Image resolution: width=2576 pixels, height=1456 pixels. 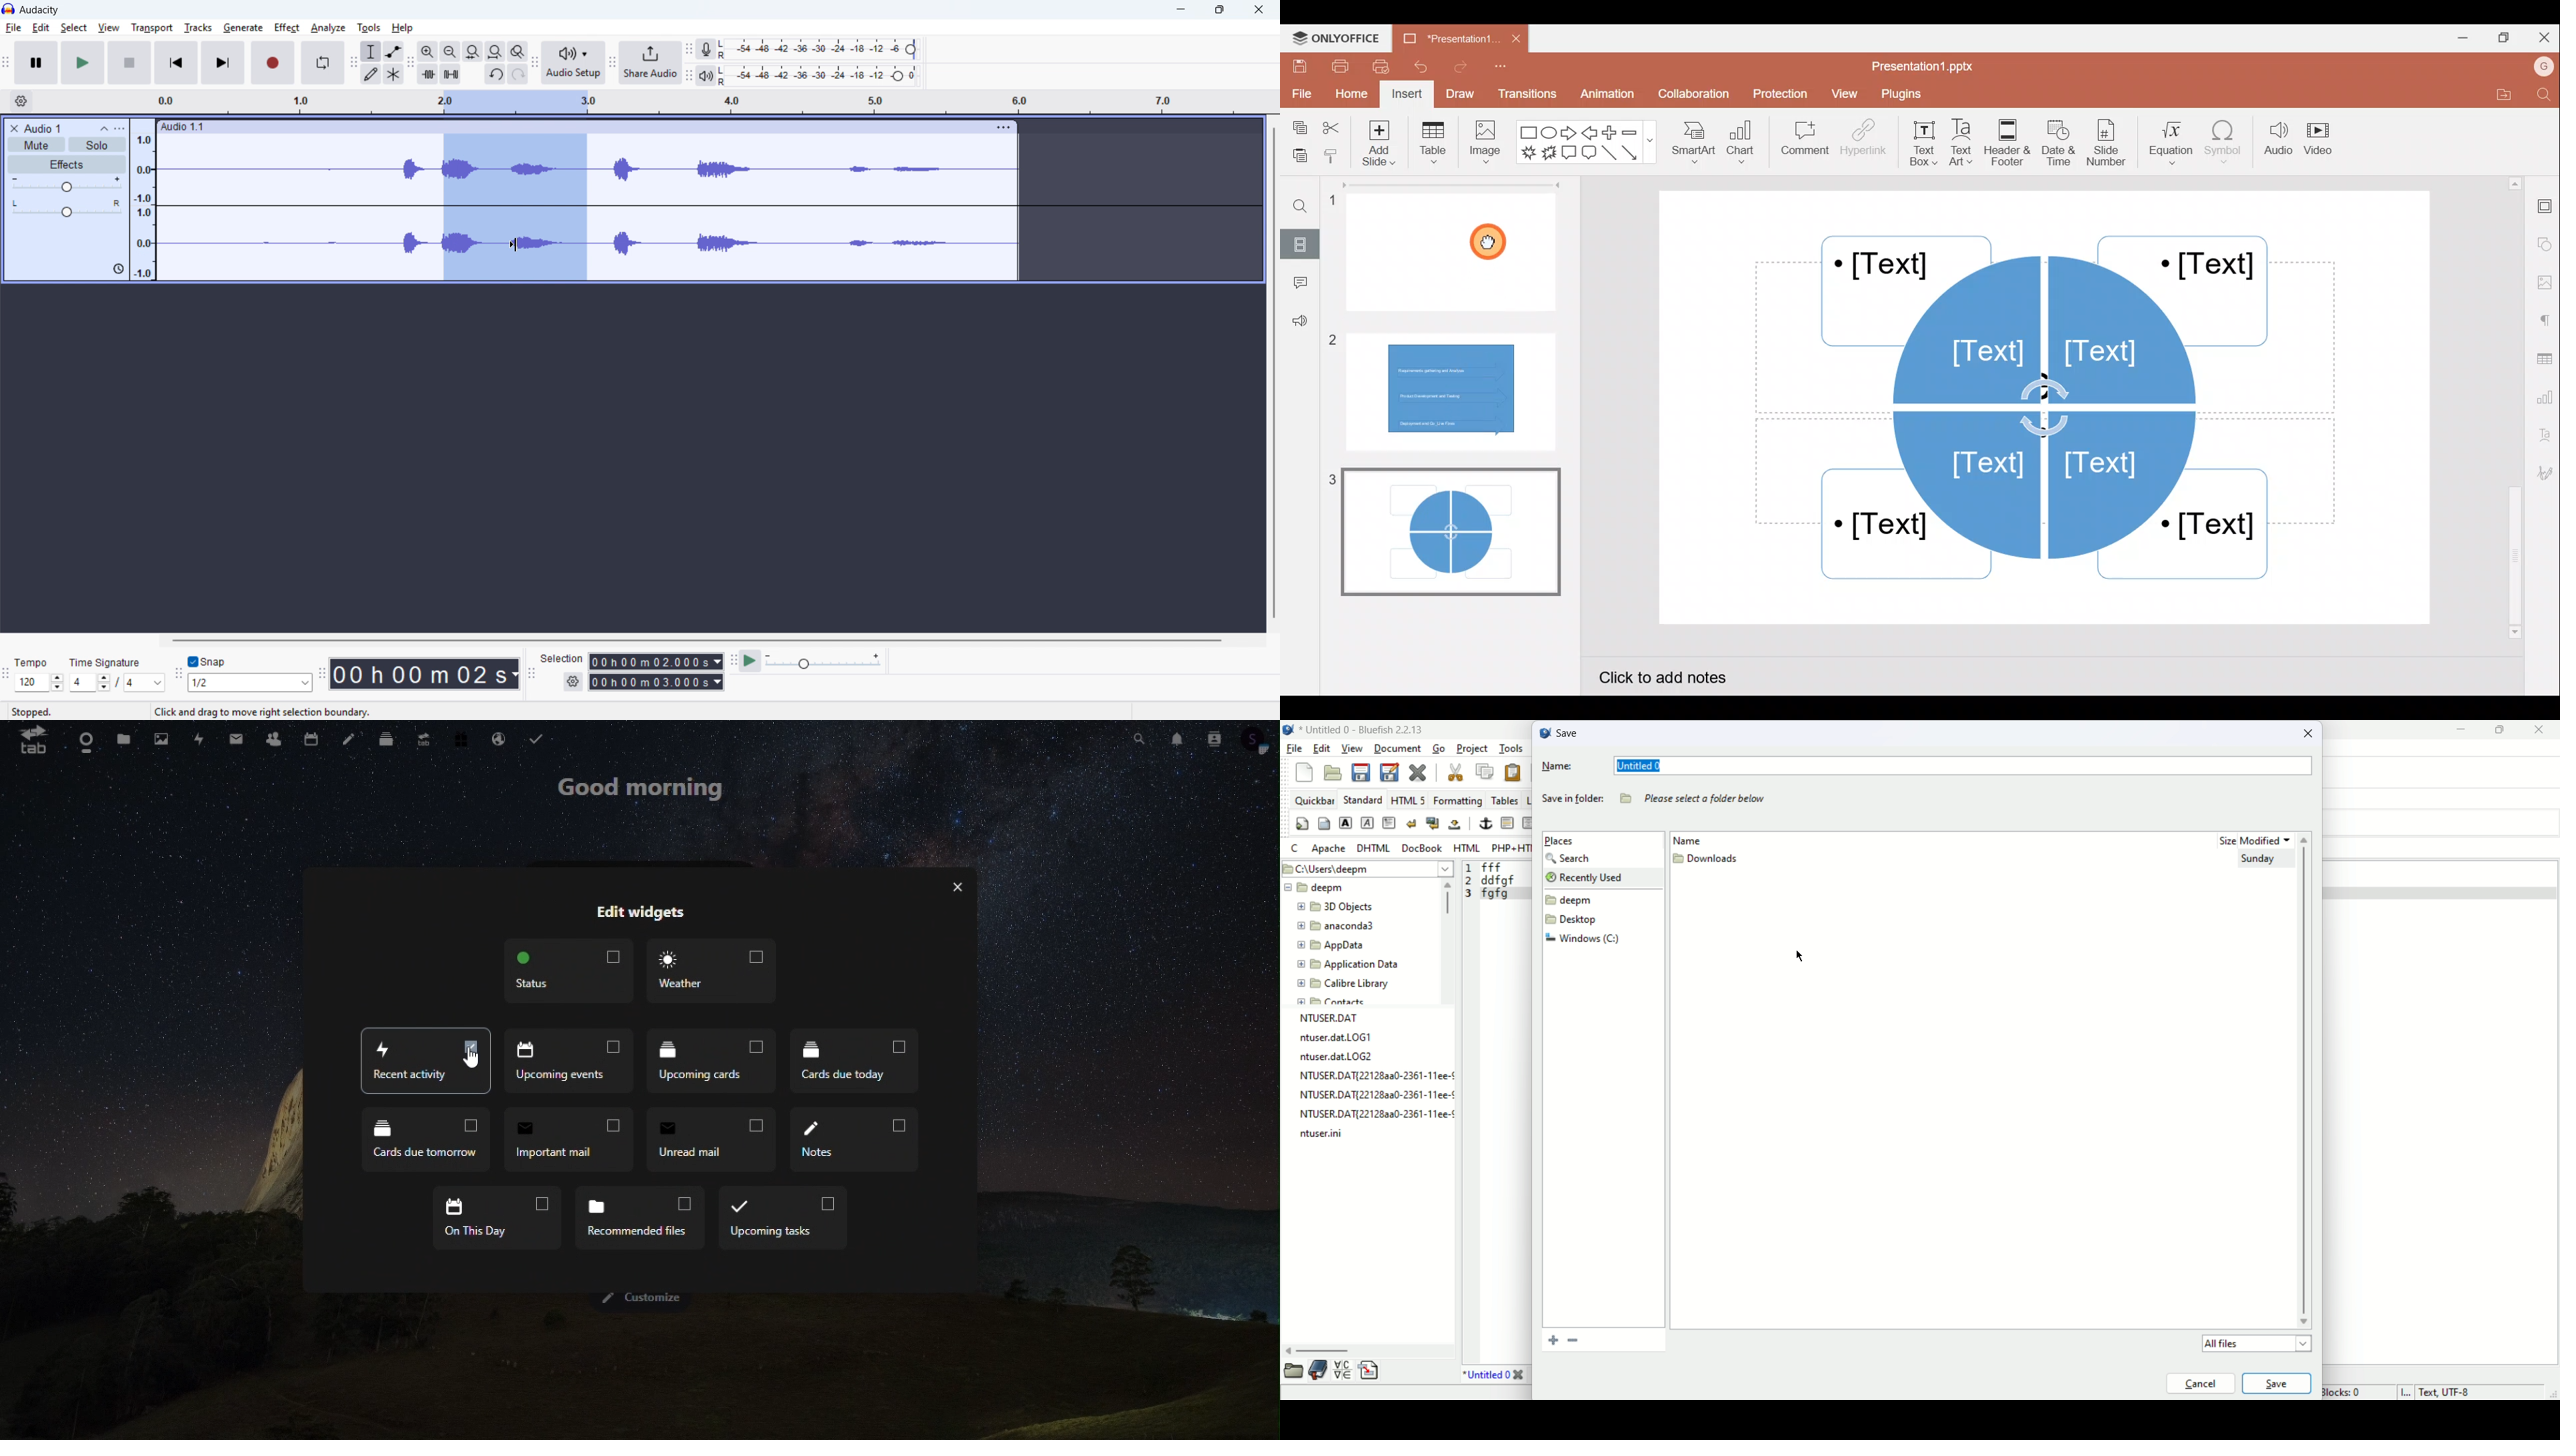 I want to click on Insert, so click(x=1407, y=93).